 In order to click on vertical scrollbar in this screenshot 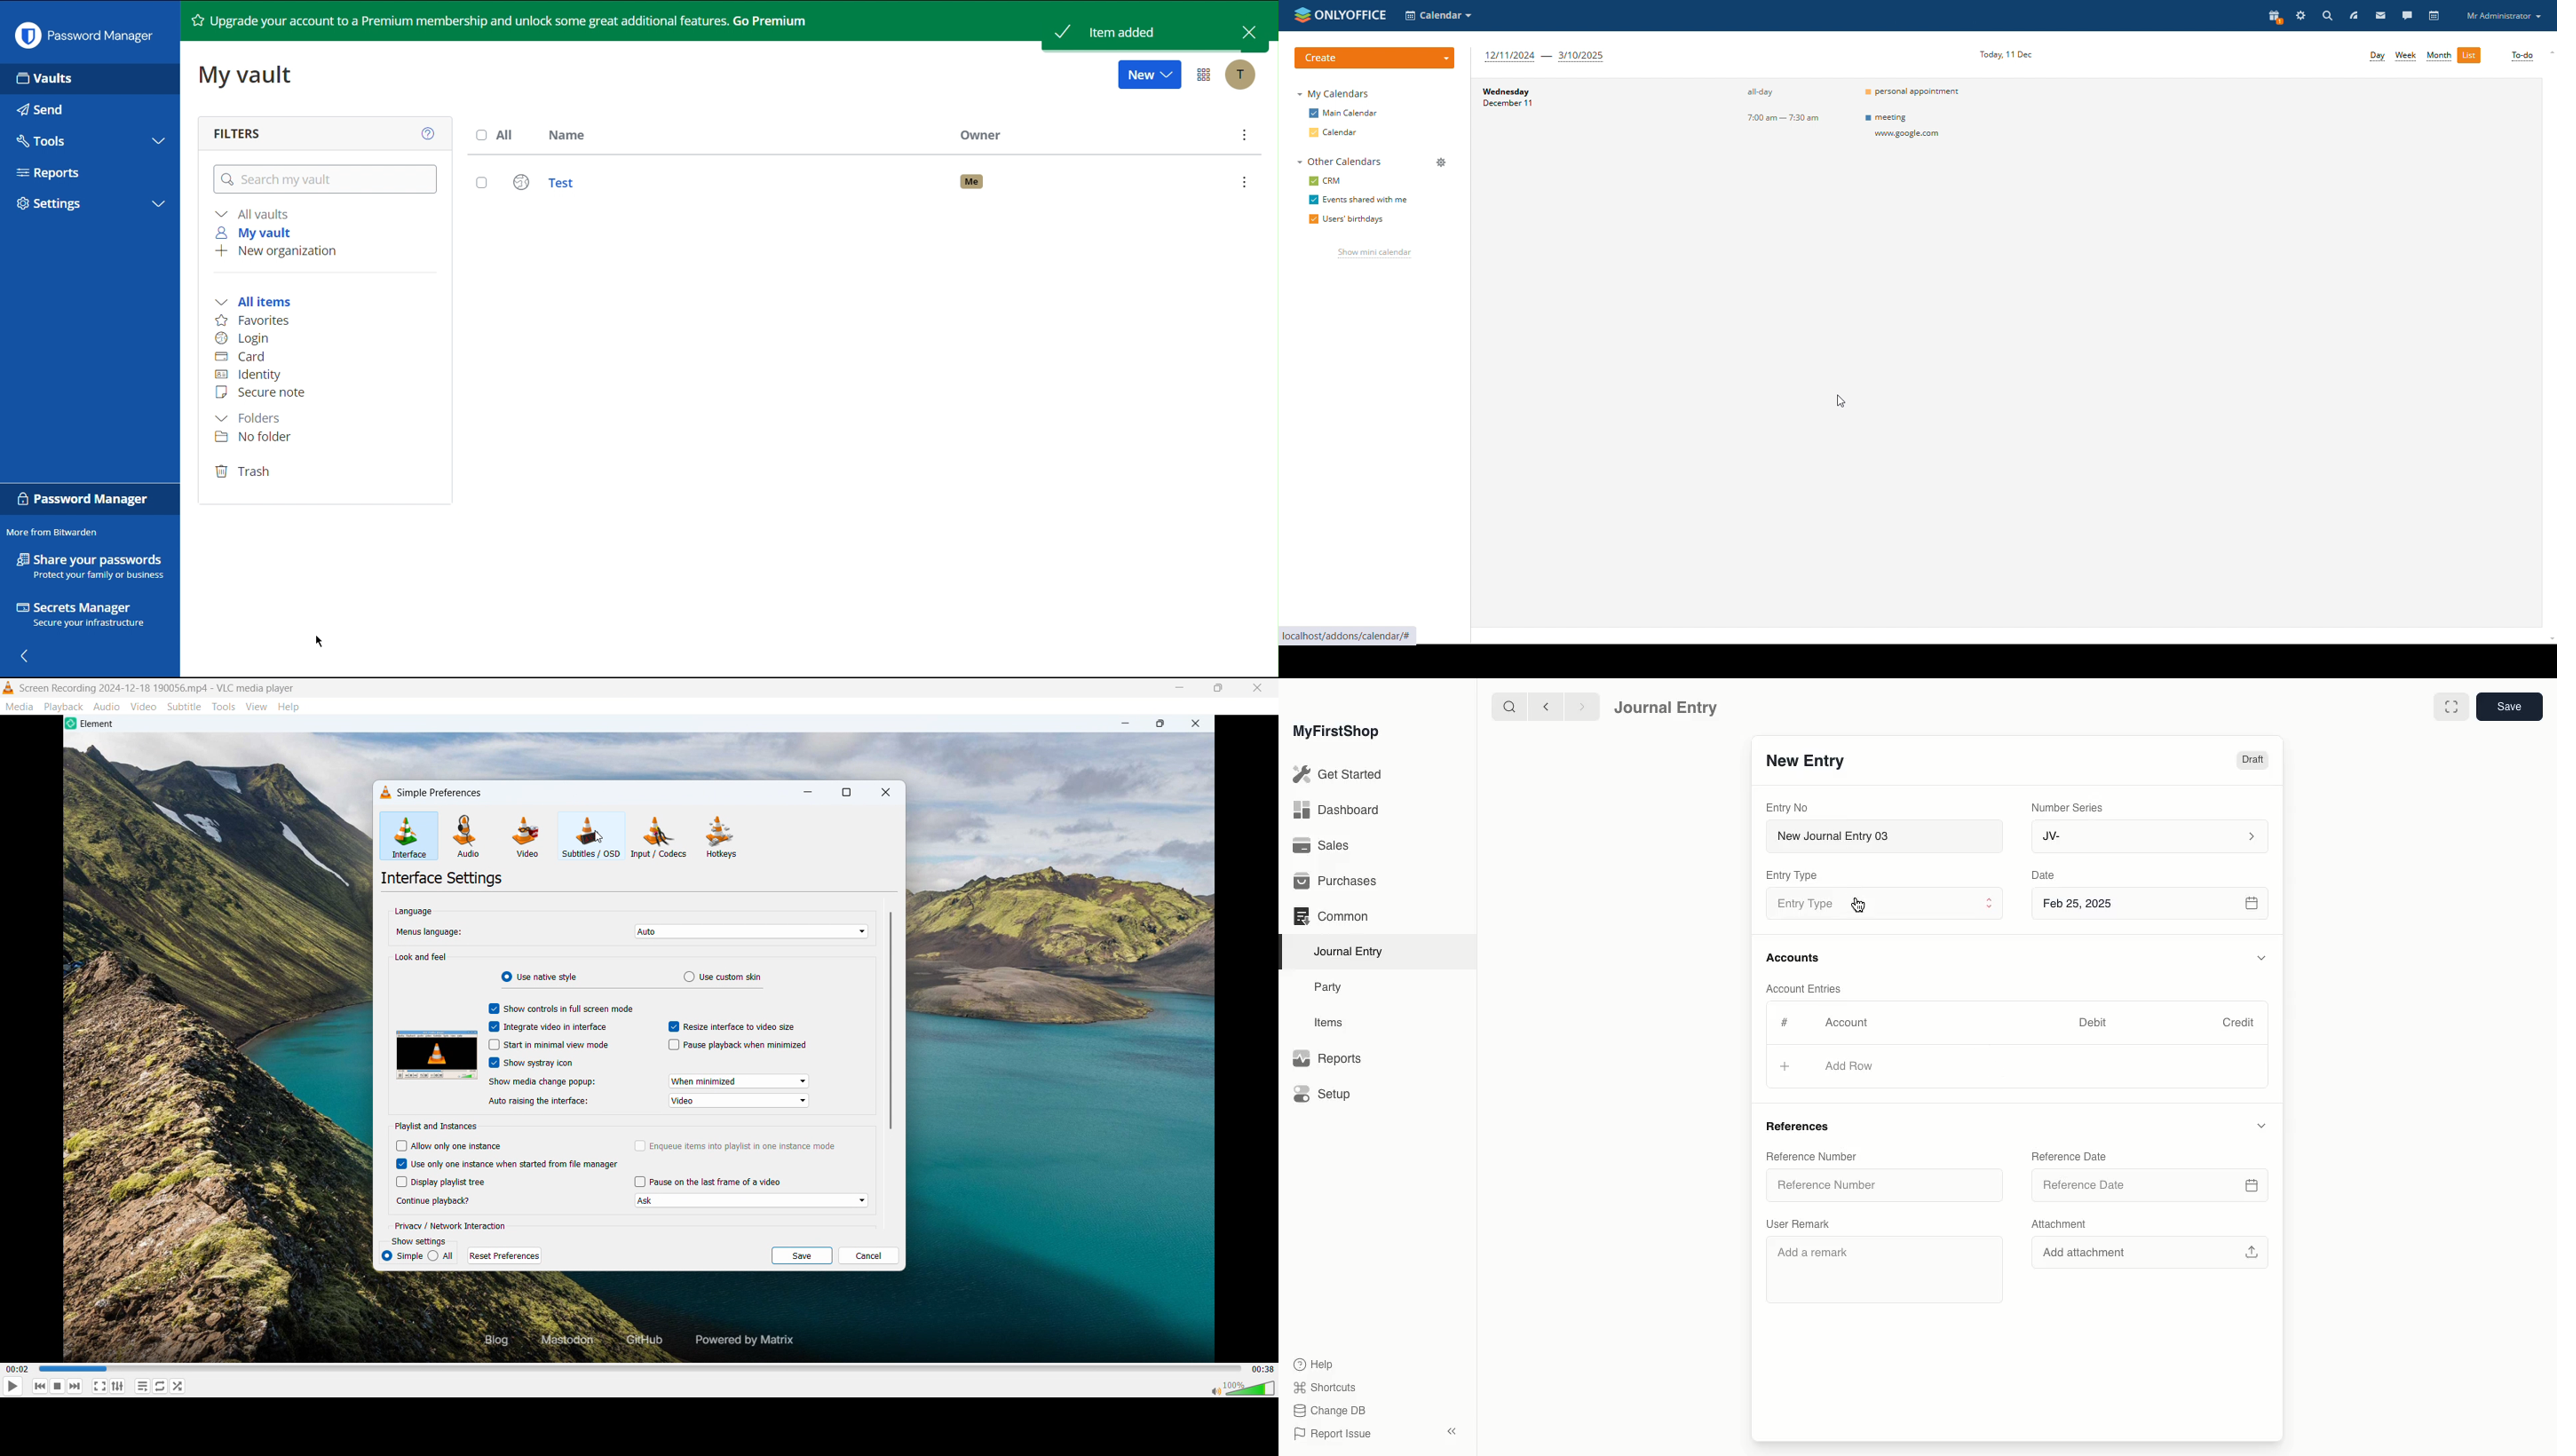, I will do `click(890, 1021)`.